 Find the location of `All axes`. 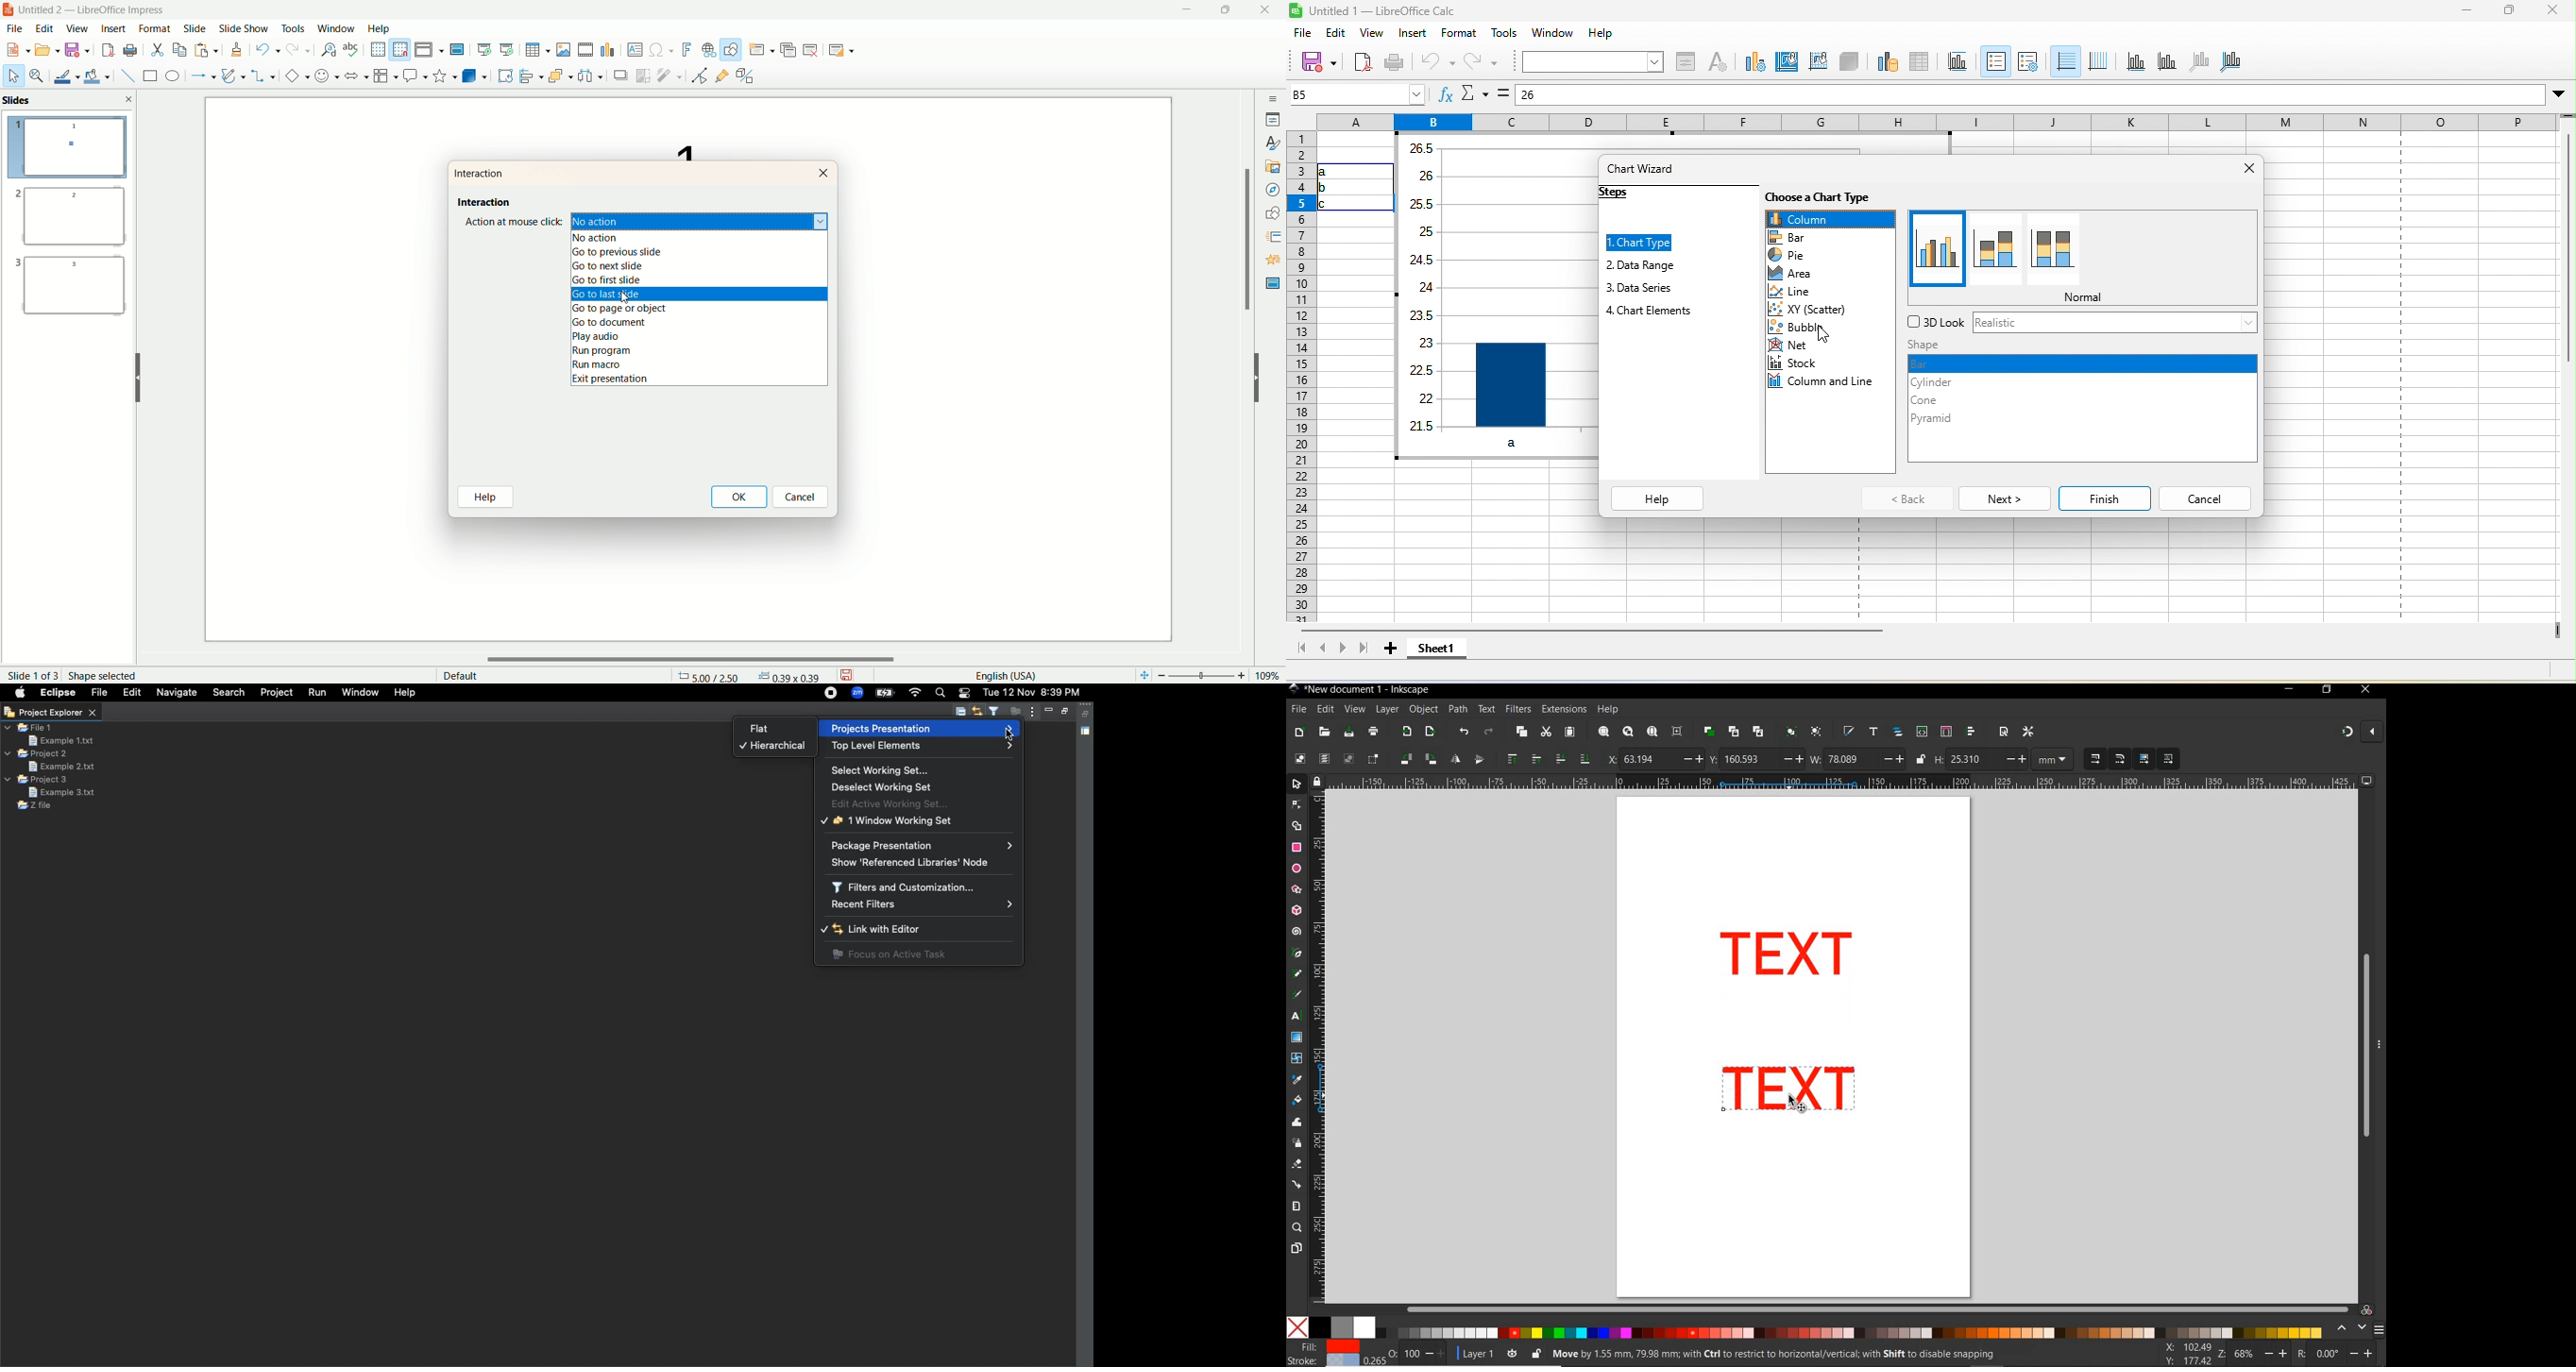

All axes is located at coordinates (2230, 61).